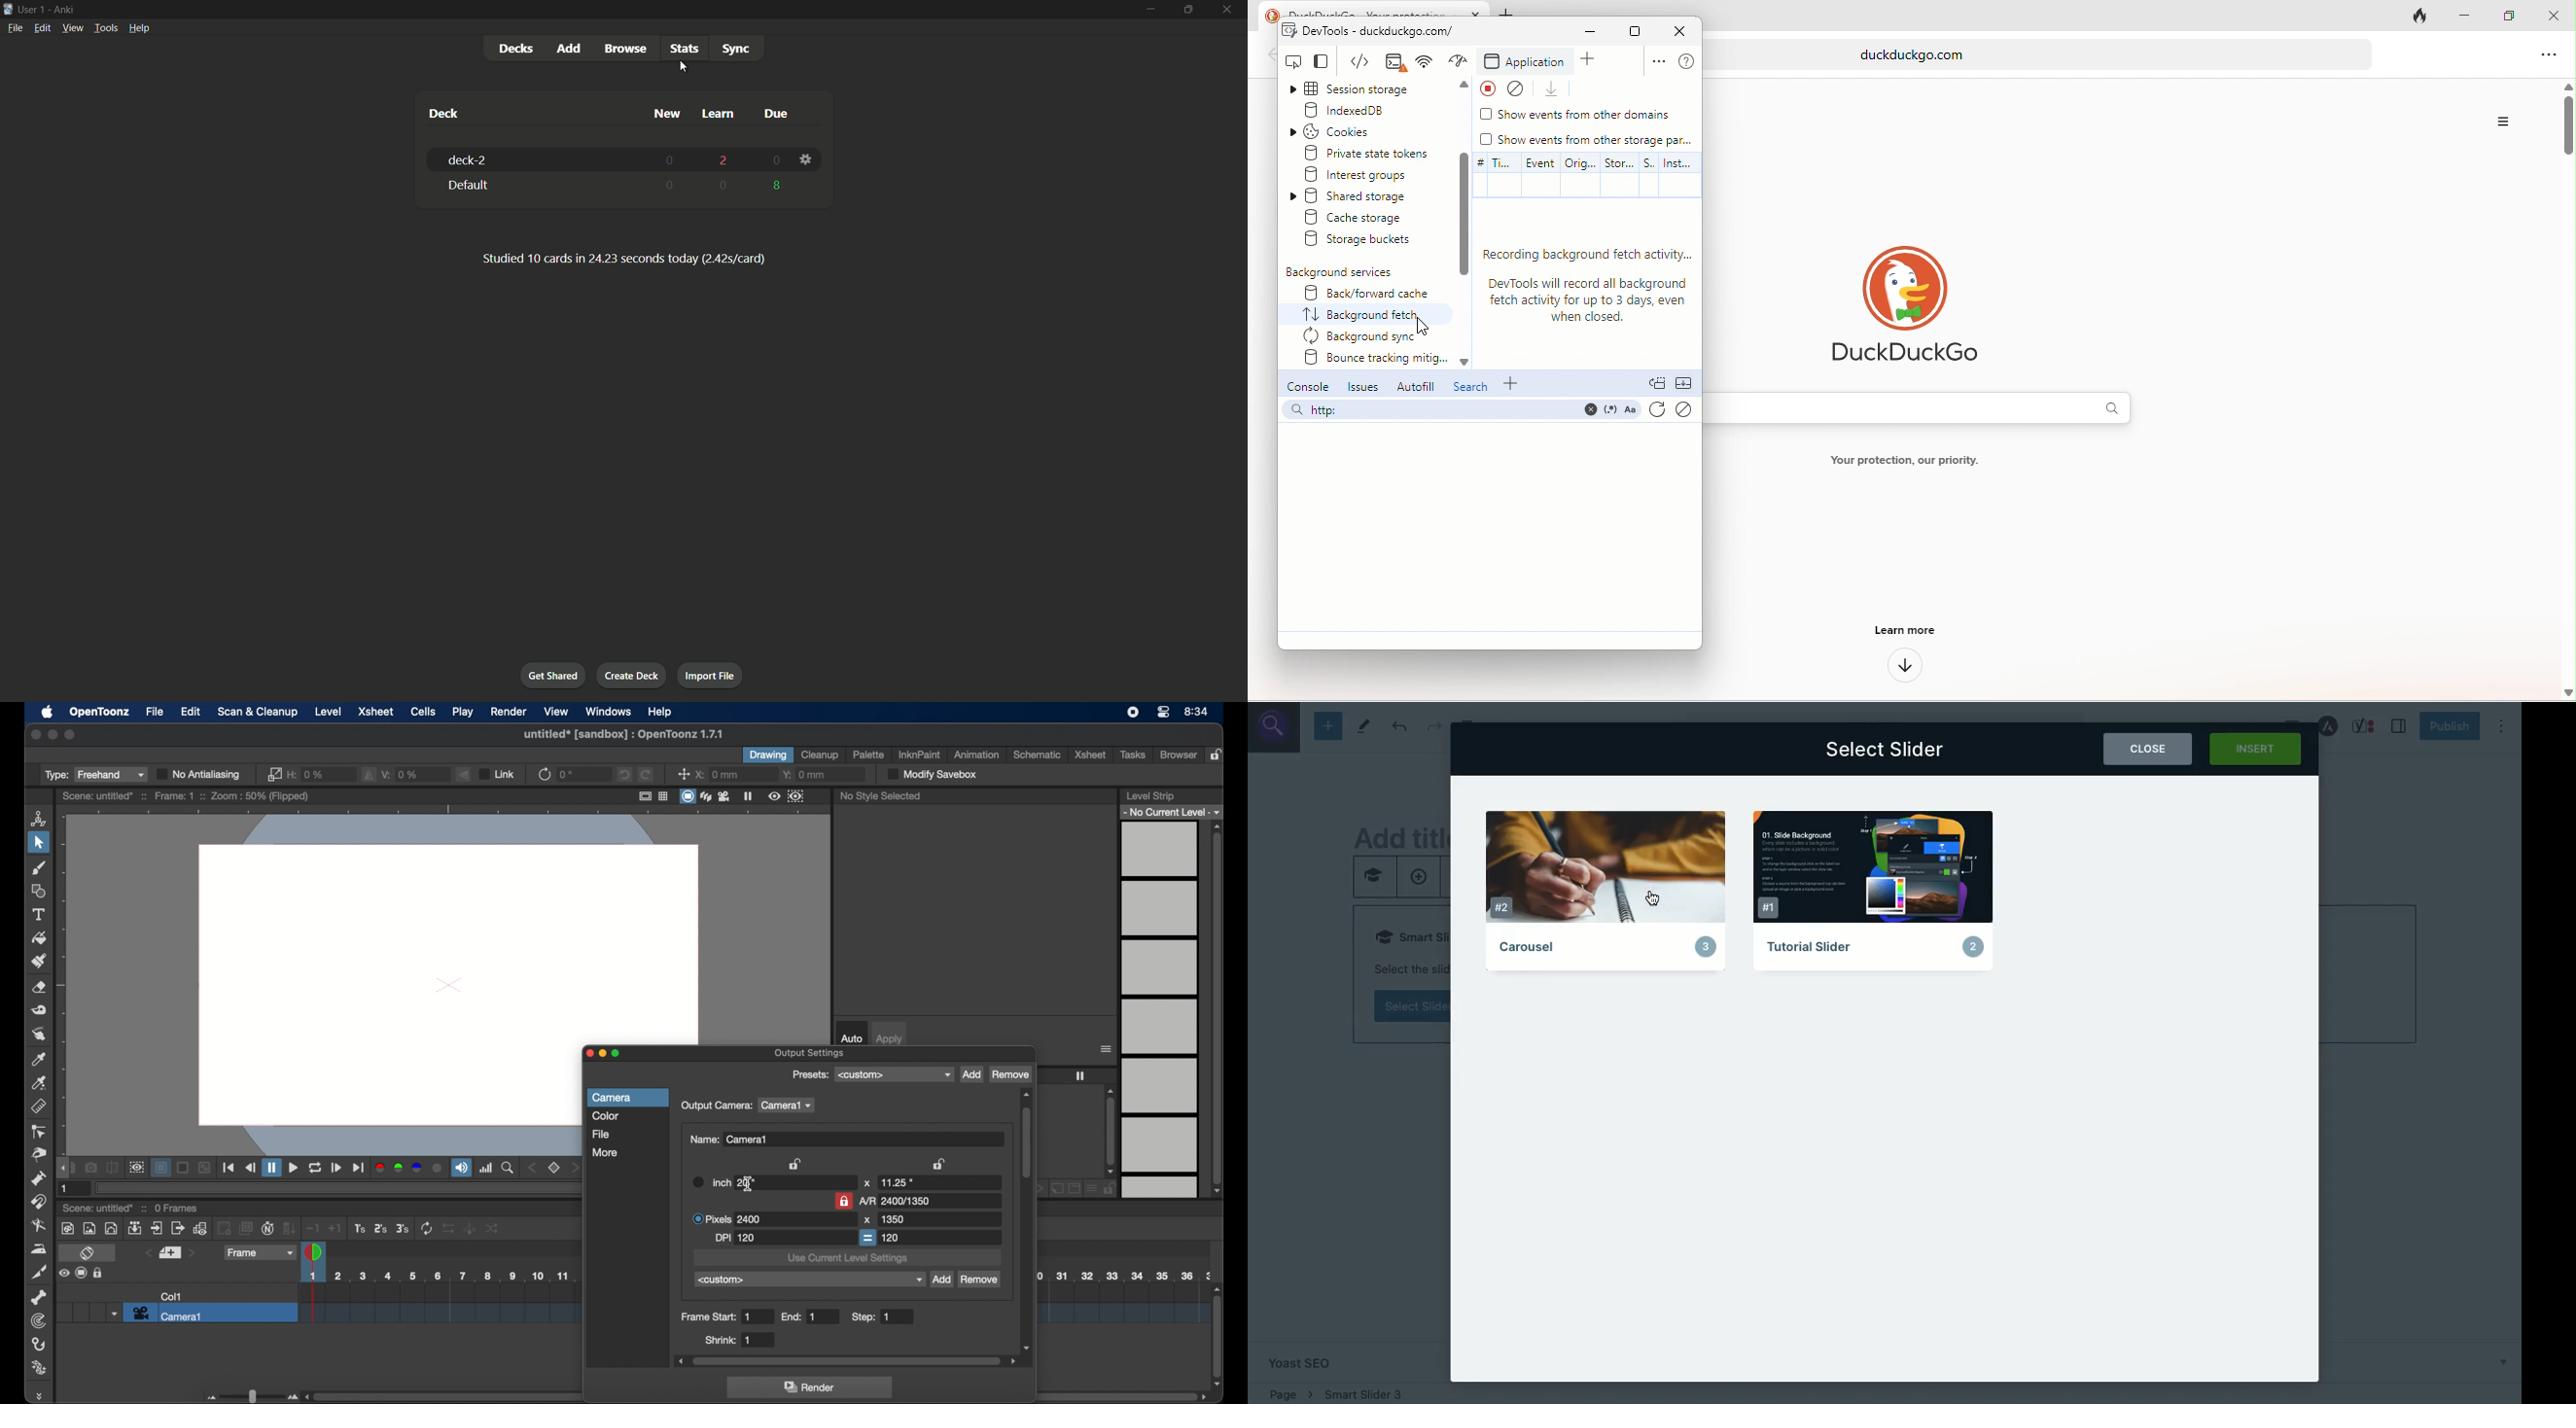  What do you see at coordinates (462, 1168) in the screenshot?
I see `soundtrack` at bounding box center [462, 1168].